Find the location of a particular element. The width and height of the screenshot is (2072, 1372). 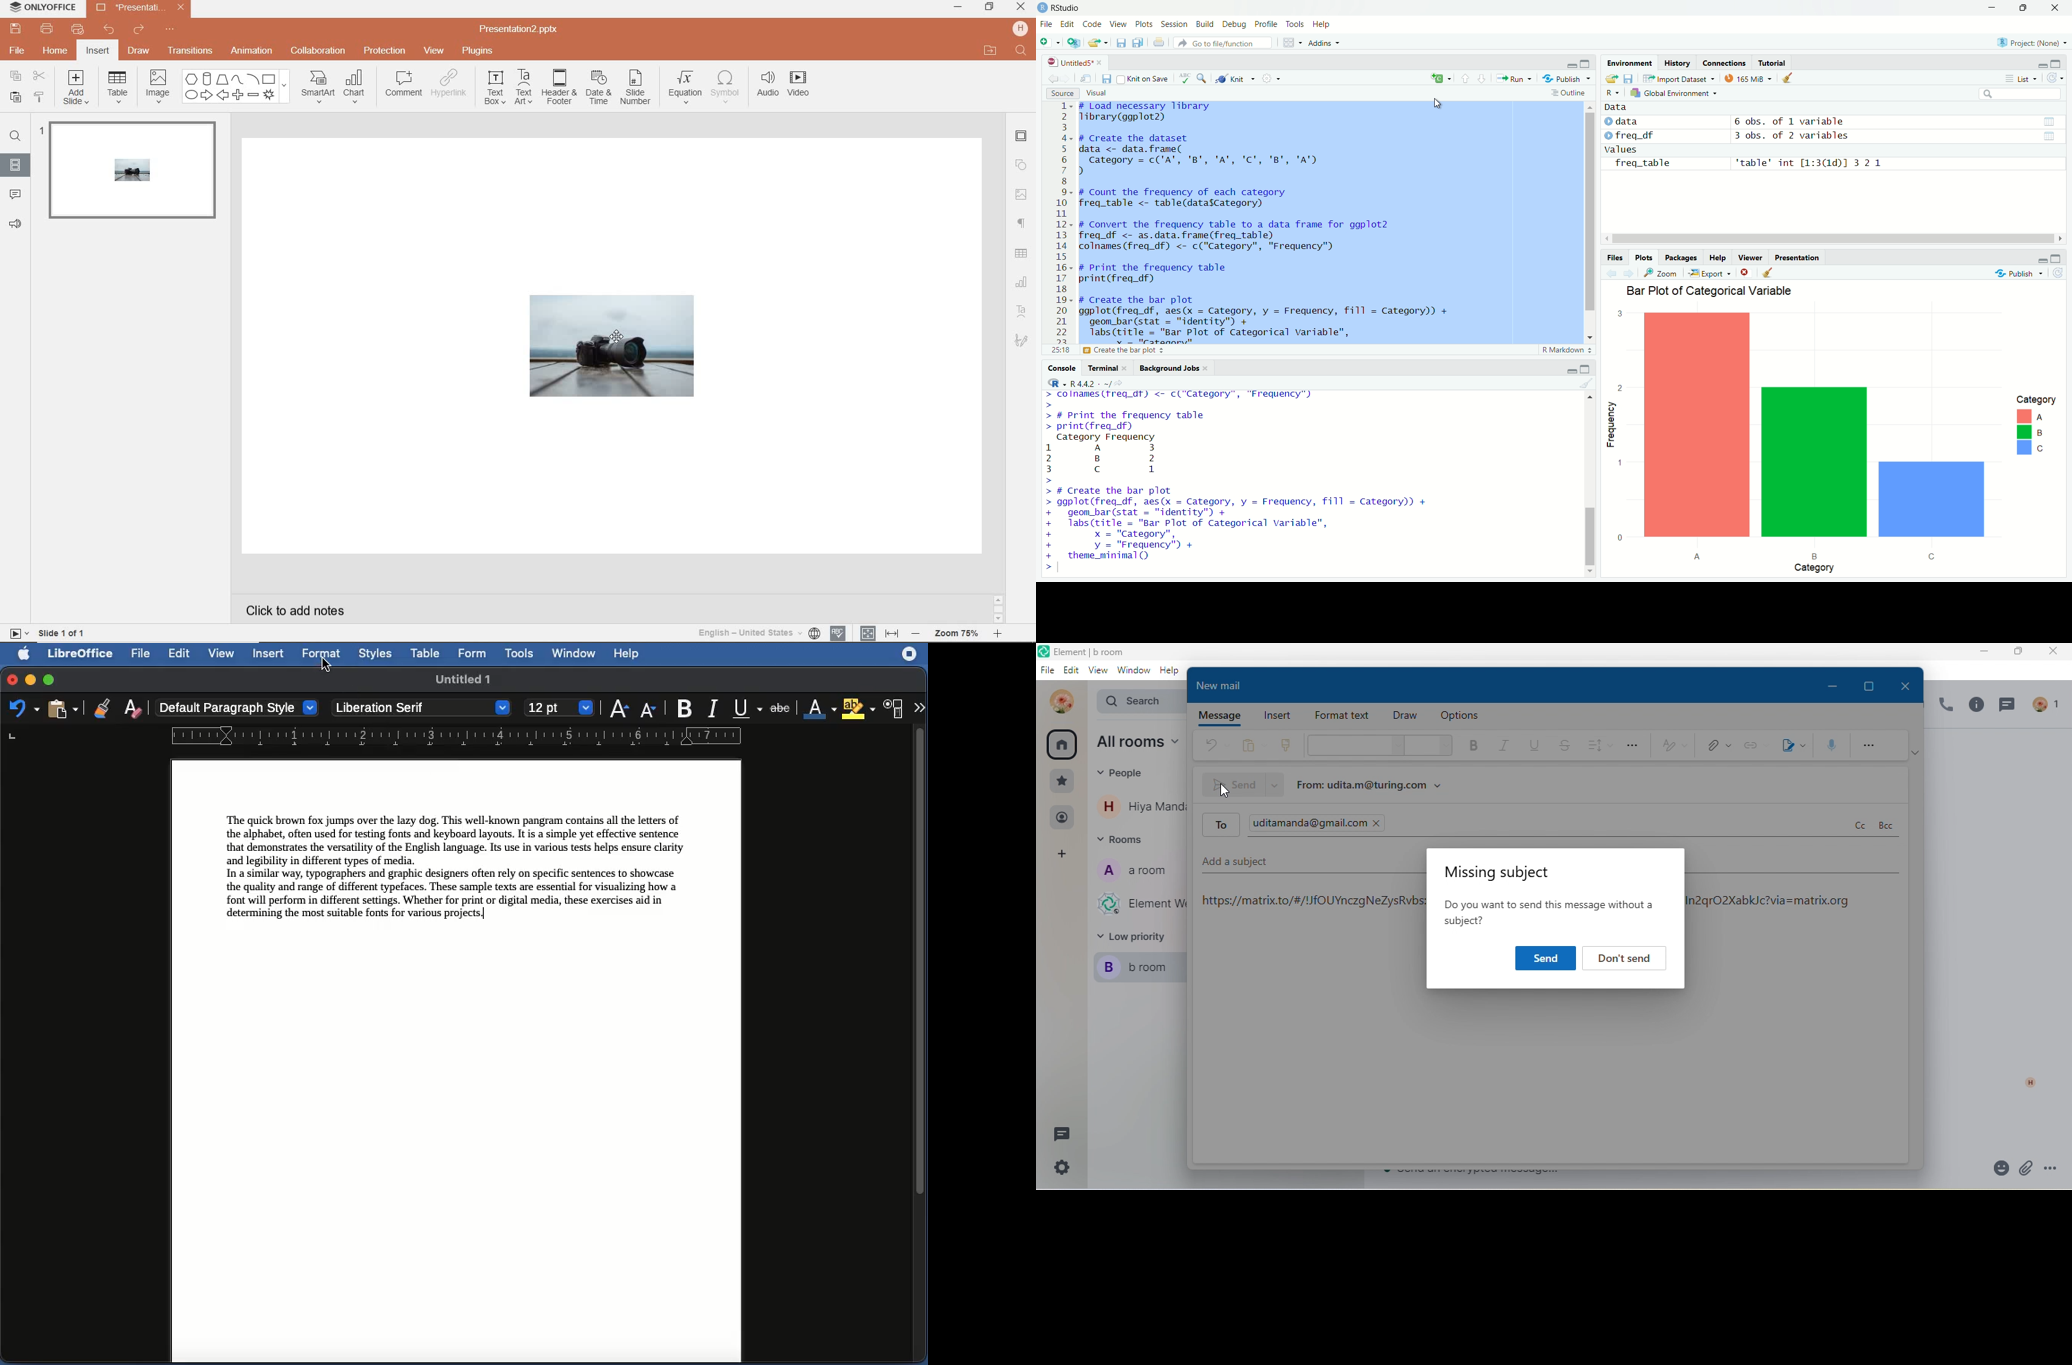

option is located at coordinates (1634, 745).